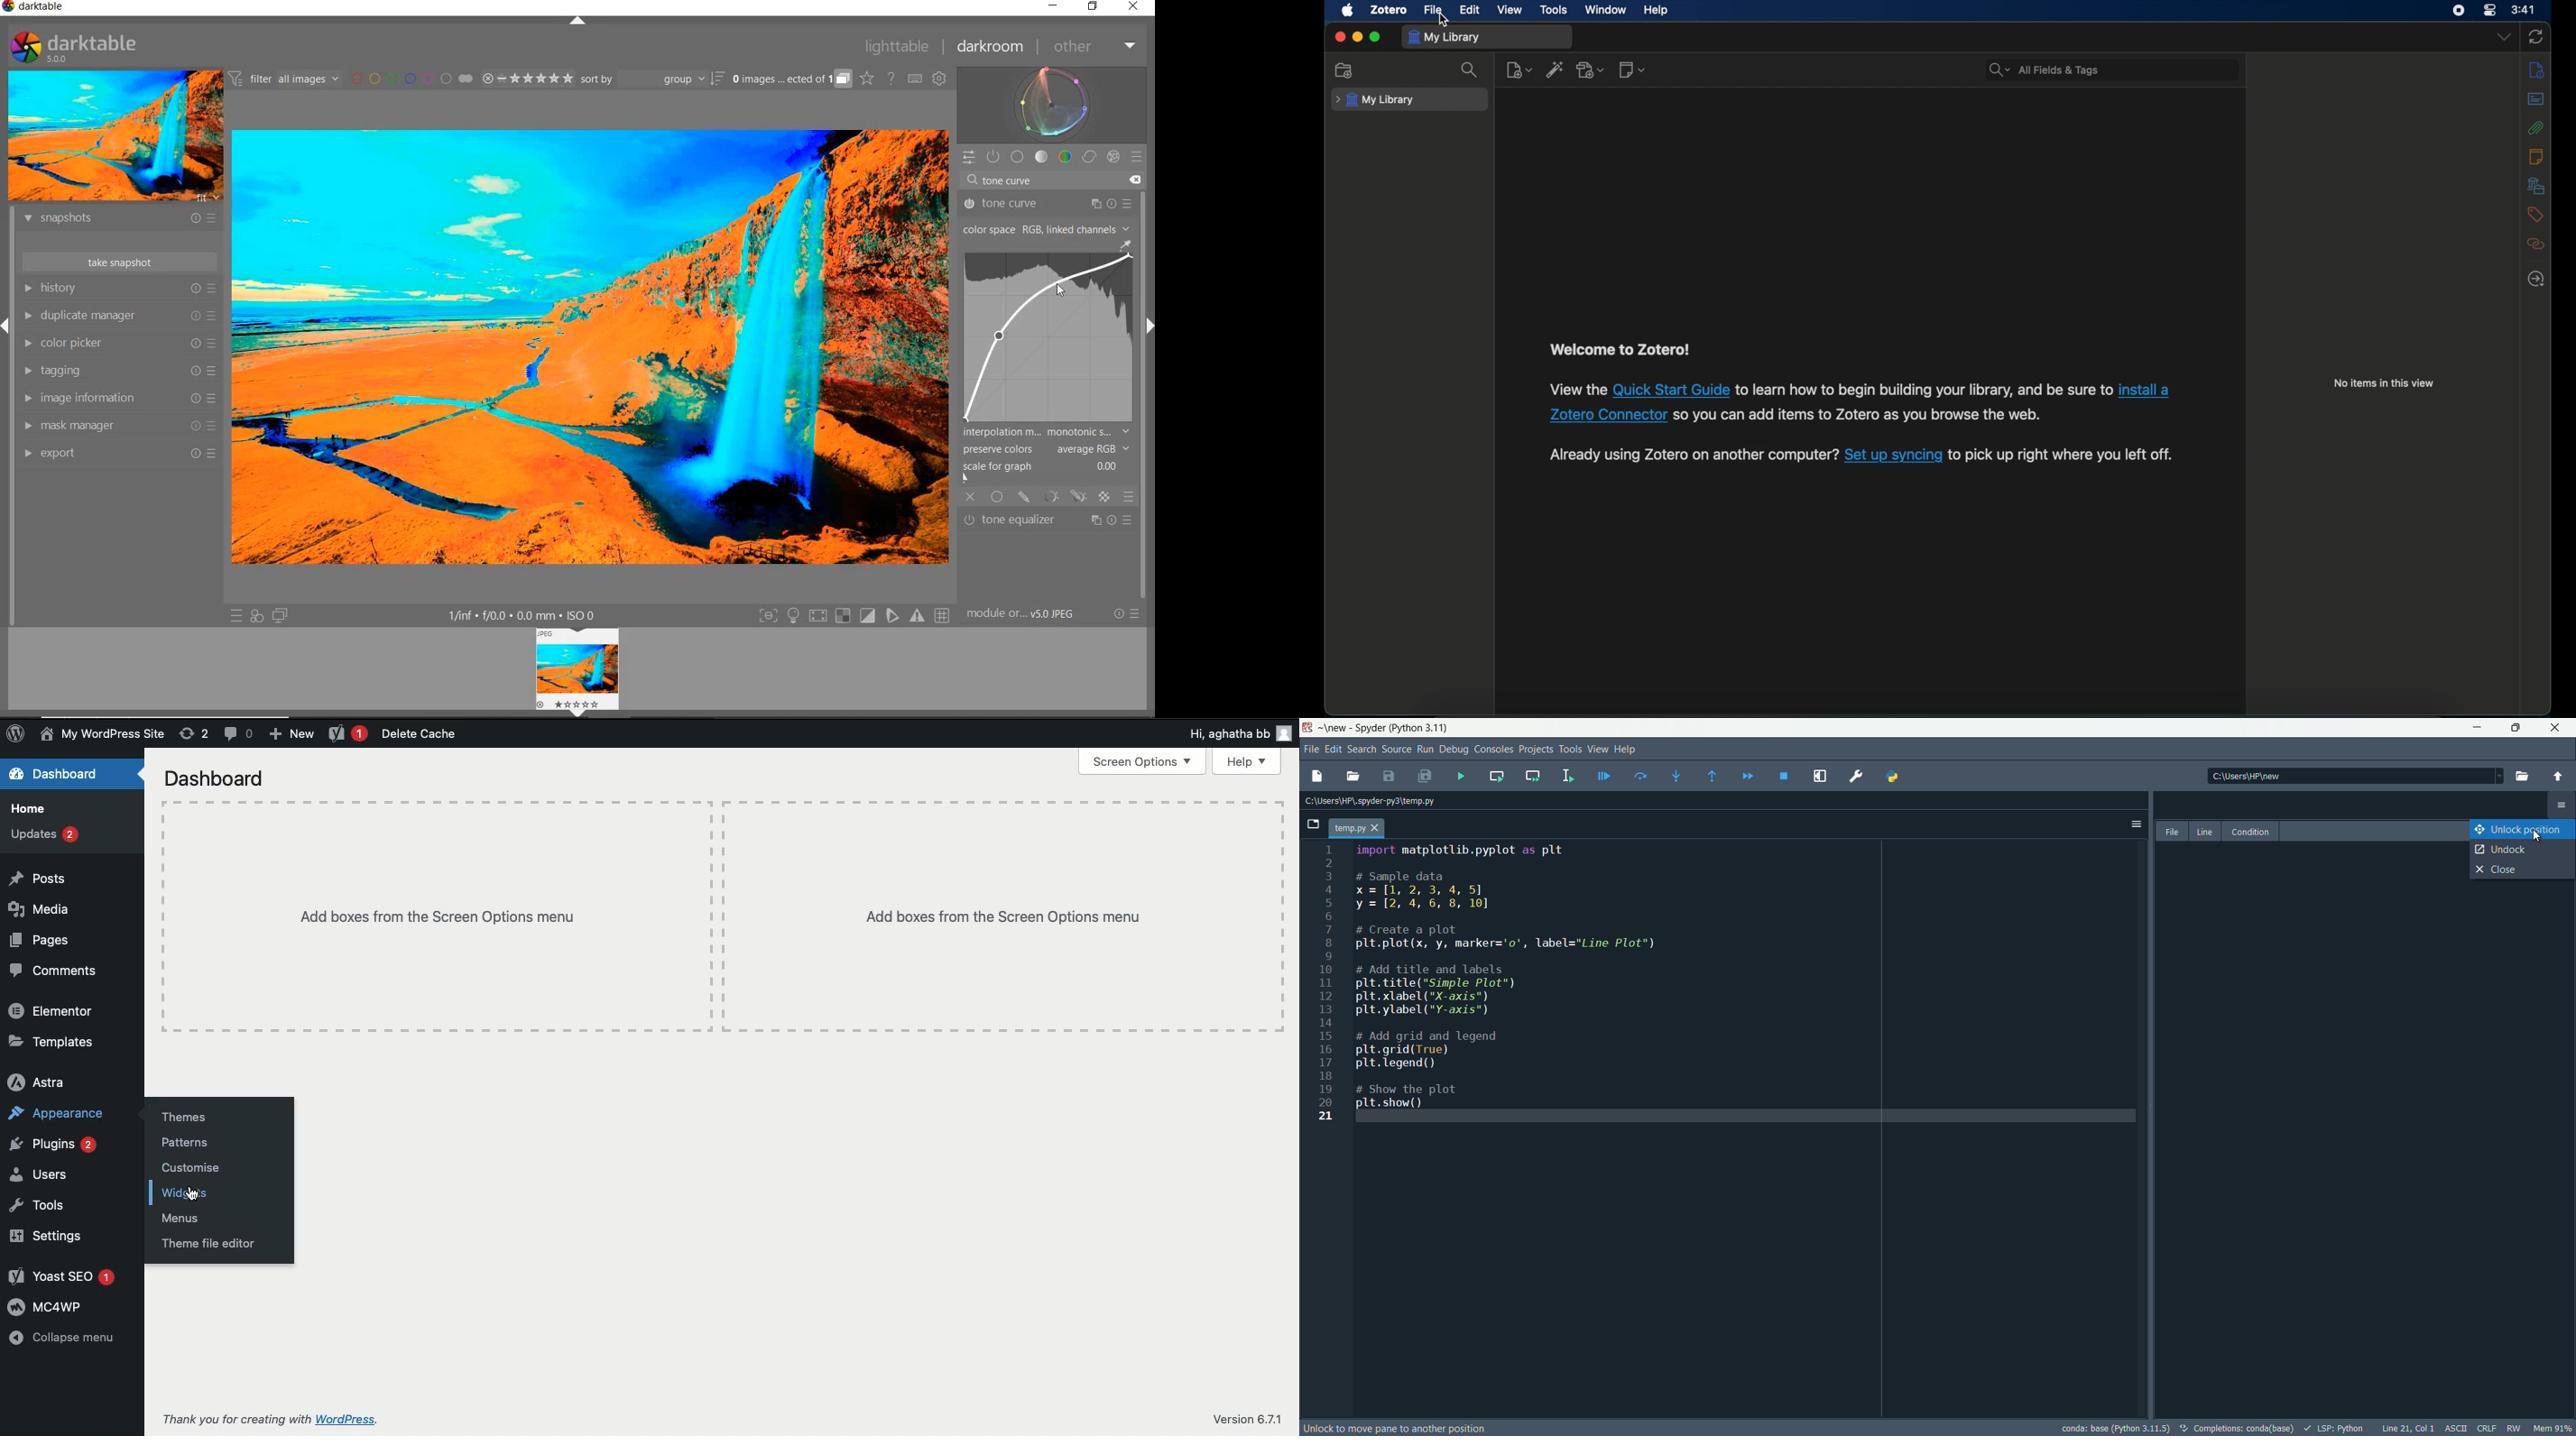 This screenshot has height=1456, width=2576. I want to click on file, so click(1434, 10).